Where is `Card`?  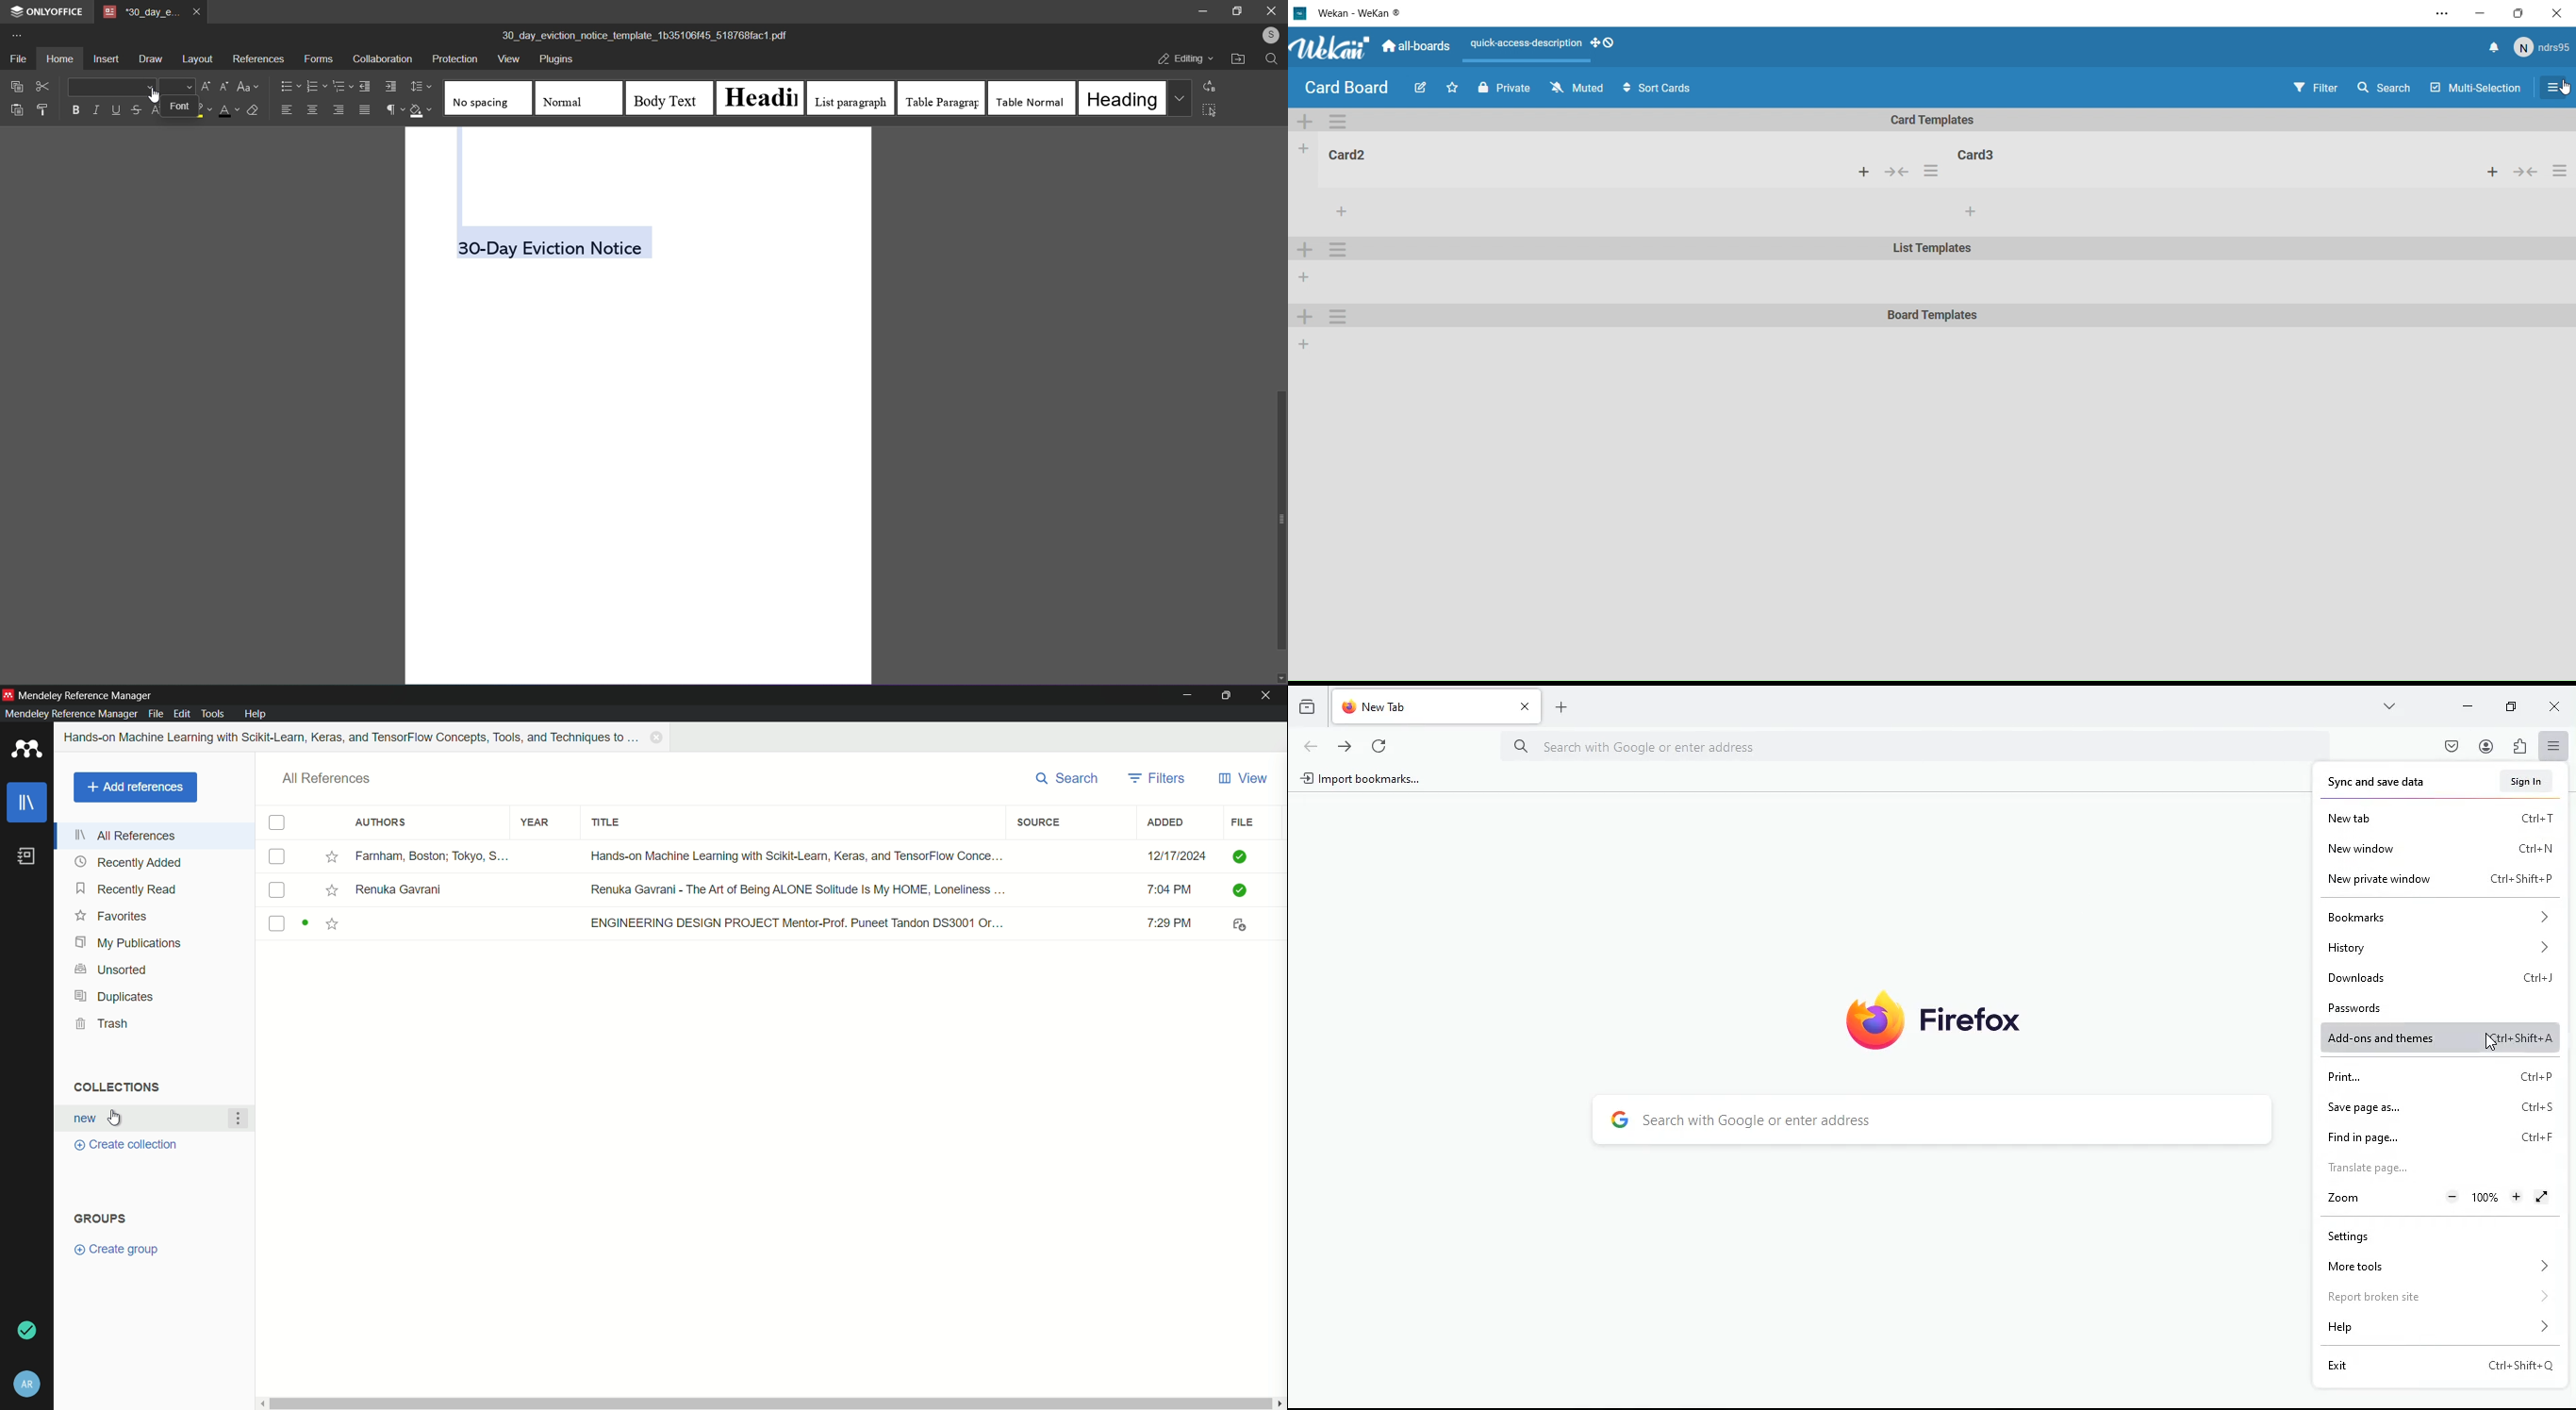
Card is located at coordinates (1982, 154).